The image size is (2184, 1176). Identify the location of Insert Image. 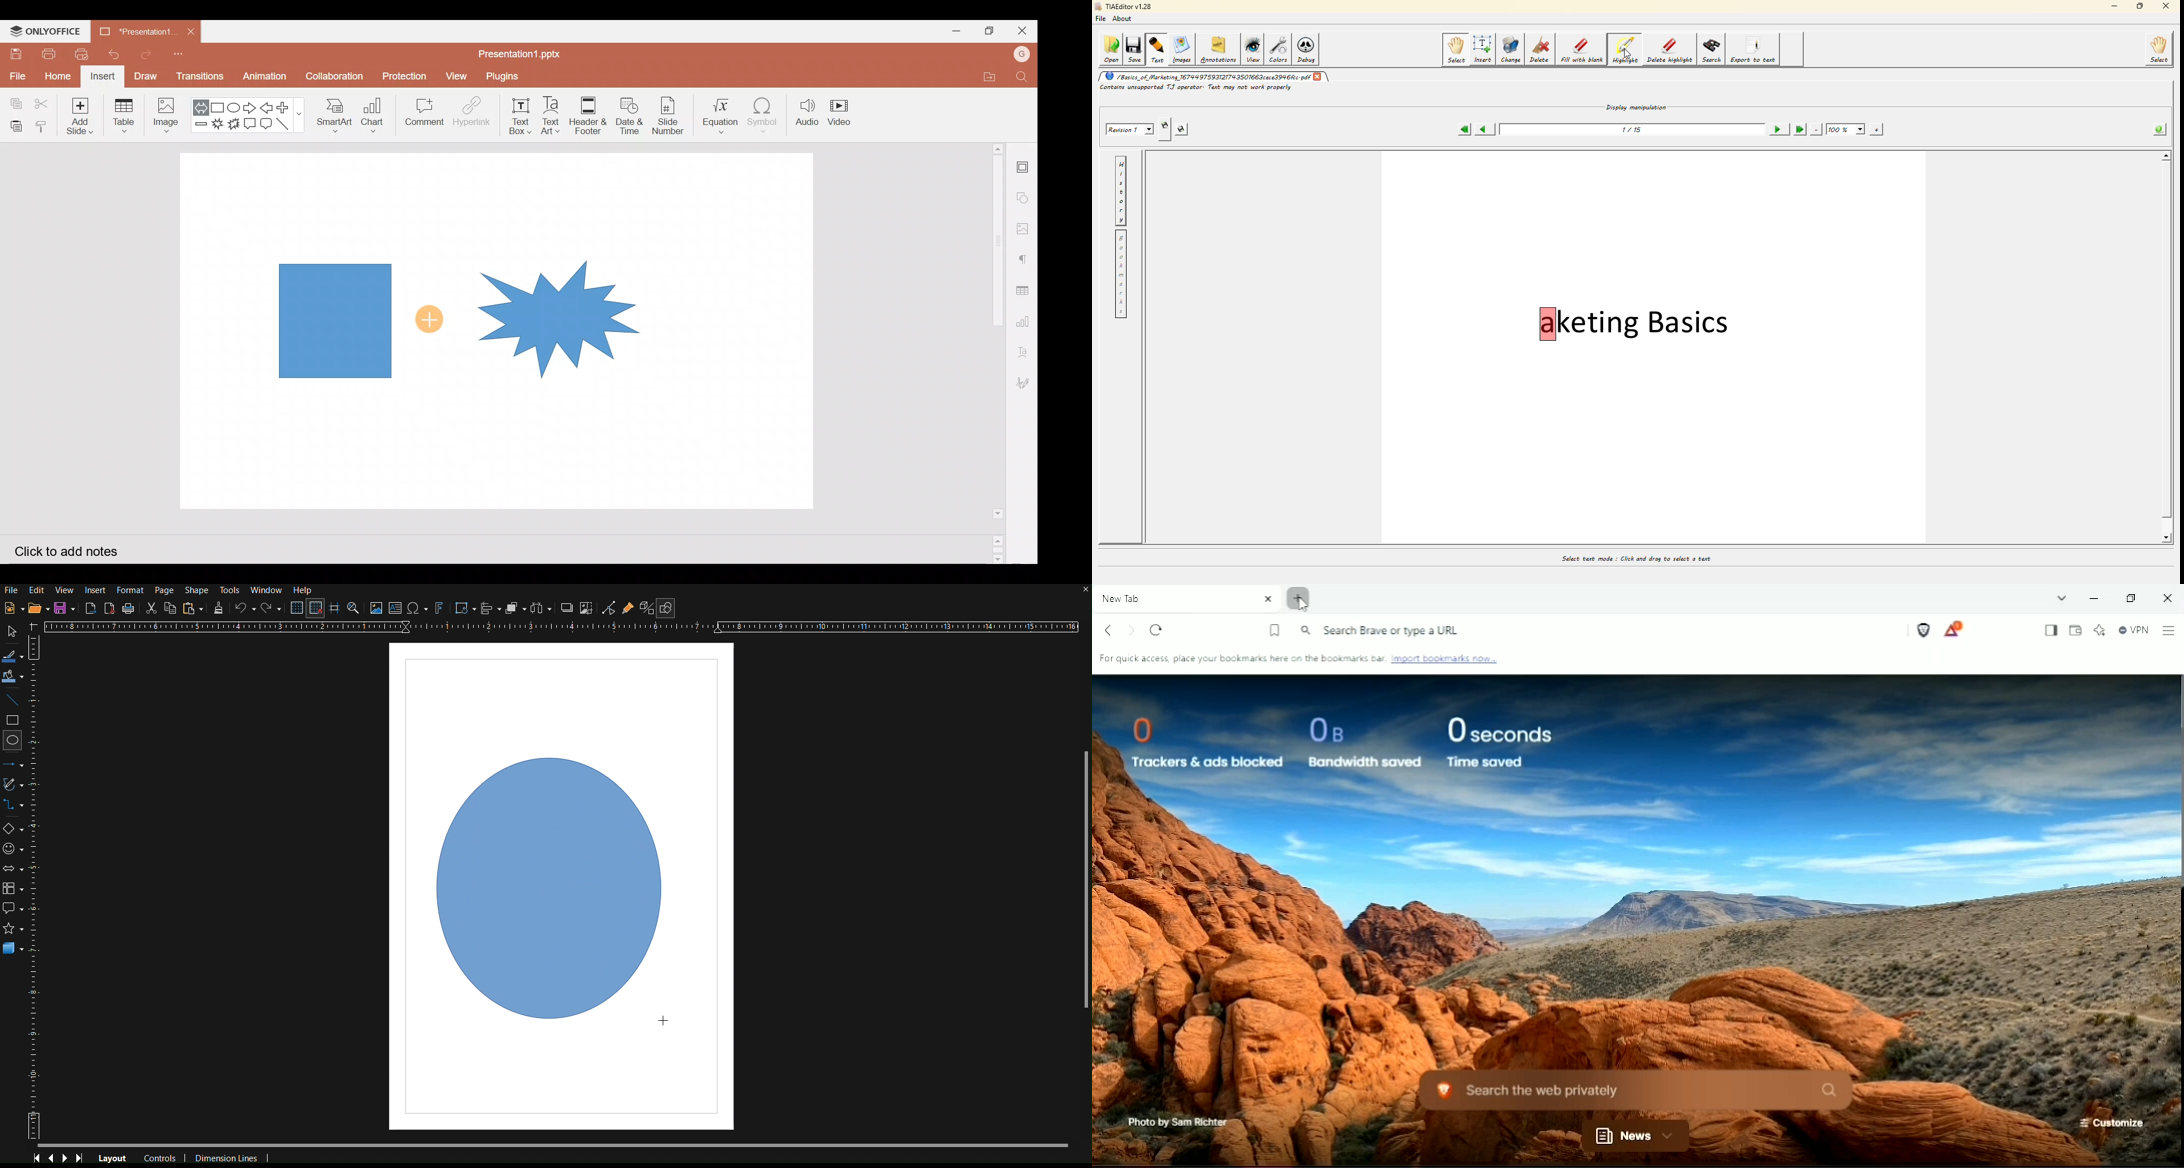
(376, 609).